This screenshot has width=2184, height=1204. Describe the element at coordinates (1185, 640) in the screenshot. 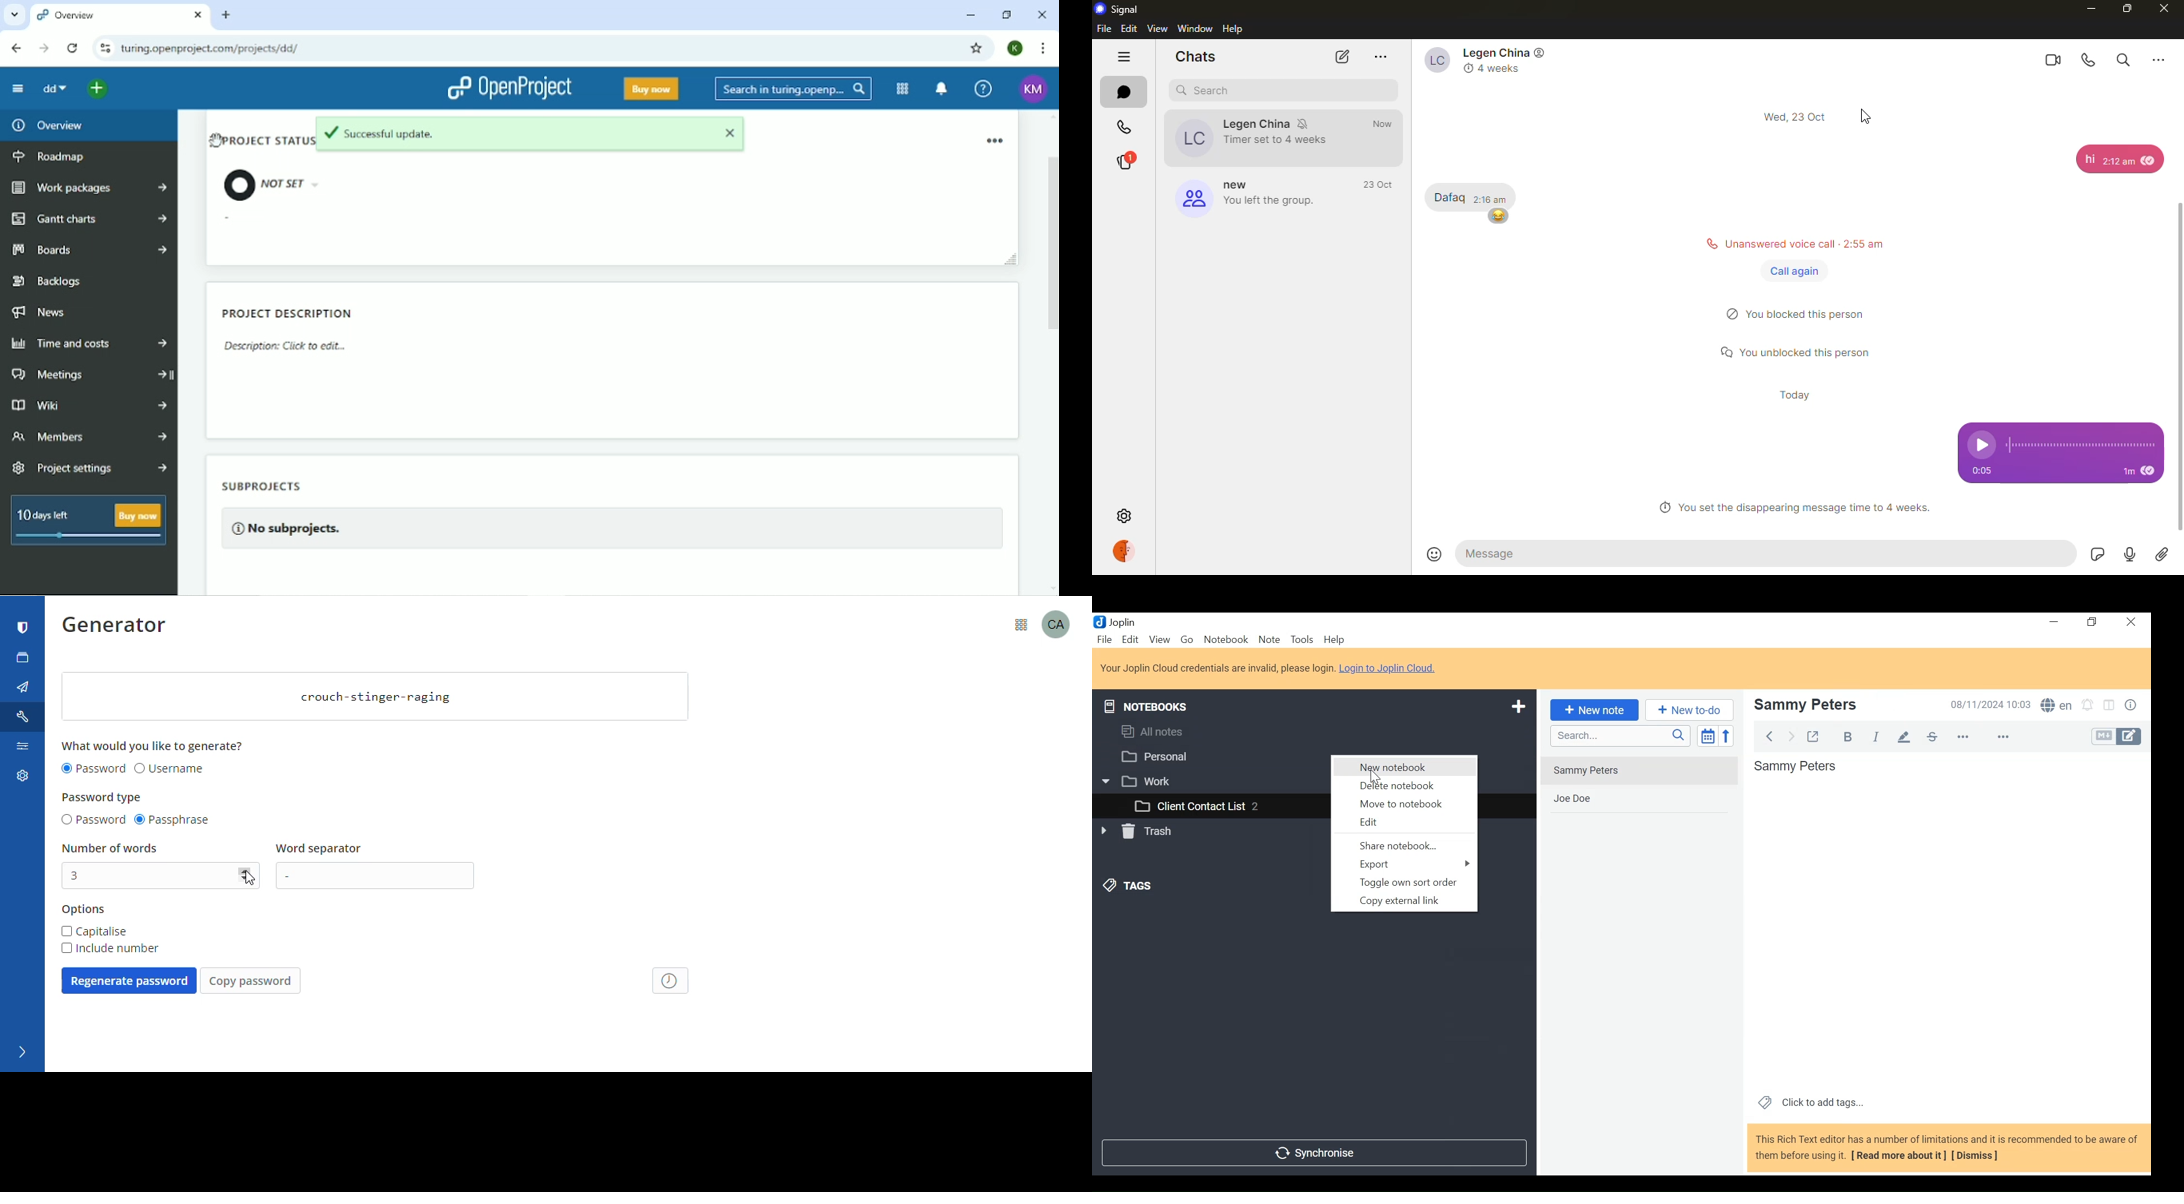

I see `Go` at that location.